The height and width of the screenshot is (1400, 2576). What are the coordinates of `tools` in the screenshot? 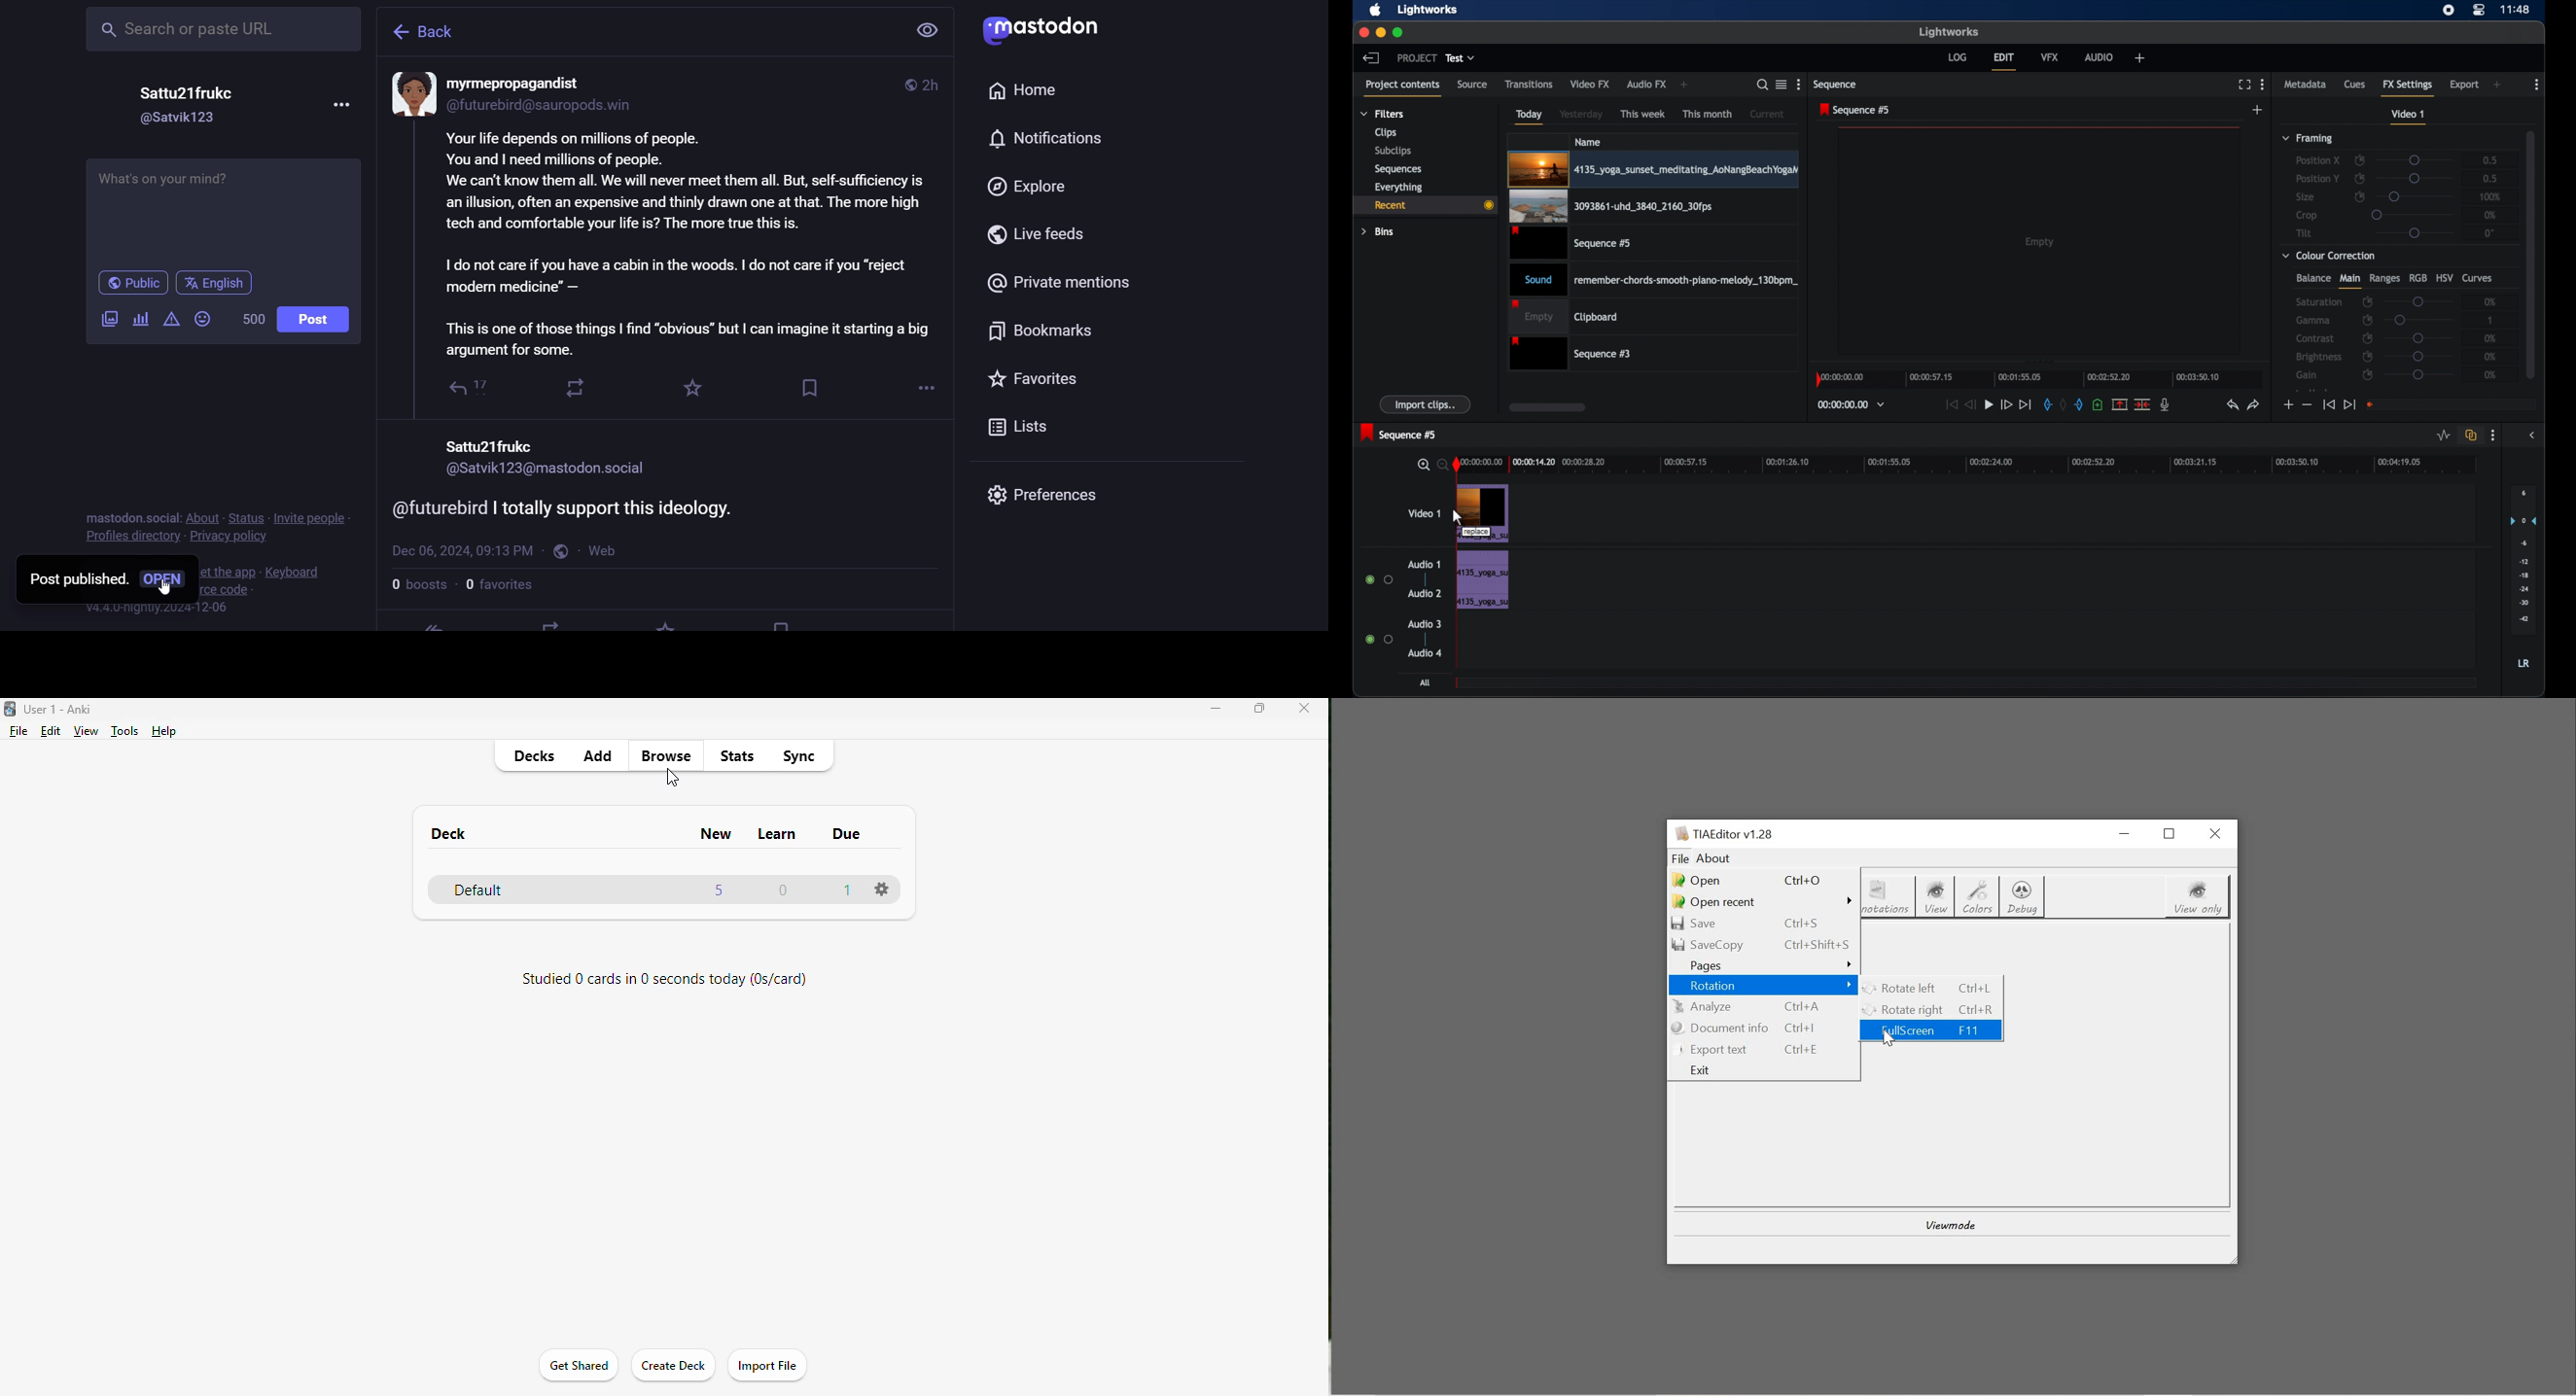 It's located at (124, 732).